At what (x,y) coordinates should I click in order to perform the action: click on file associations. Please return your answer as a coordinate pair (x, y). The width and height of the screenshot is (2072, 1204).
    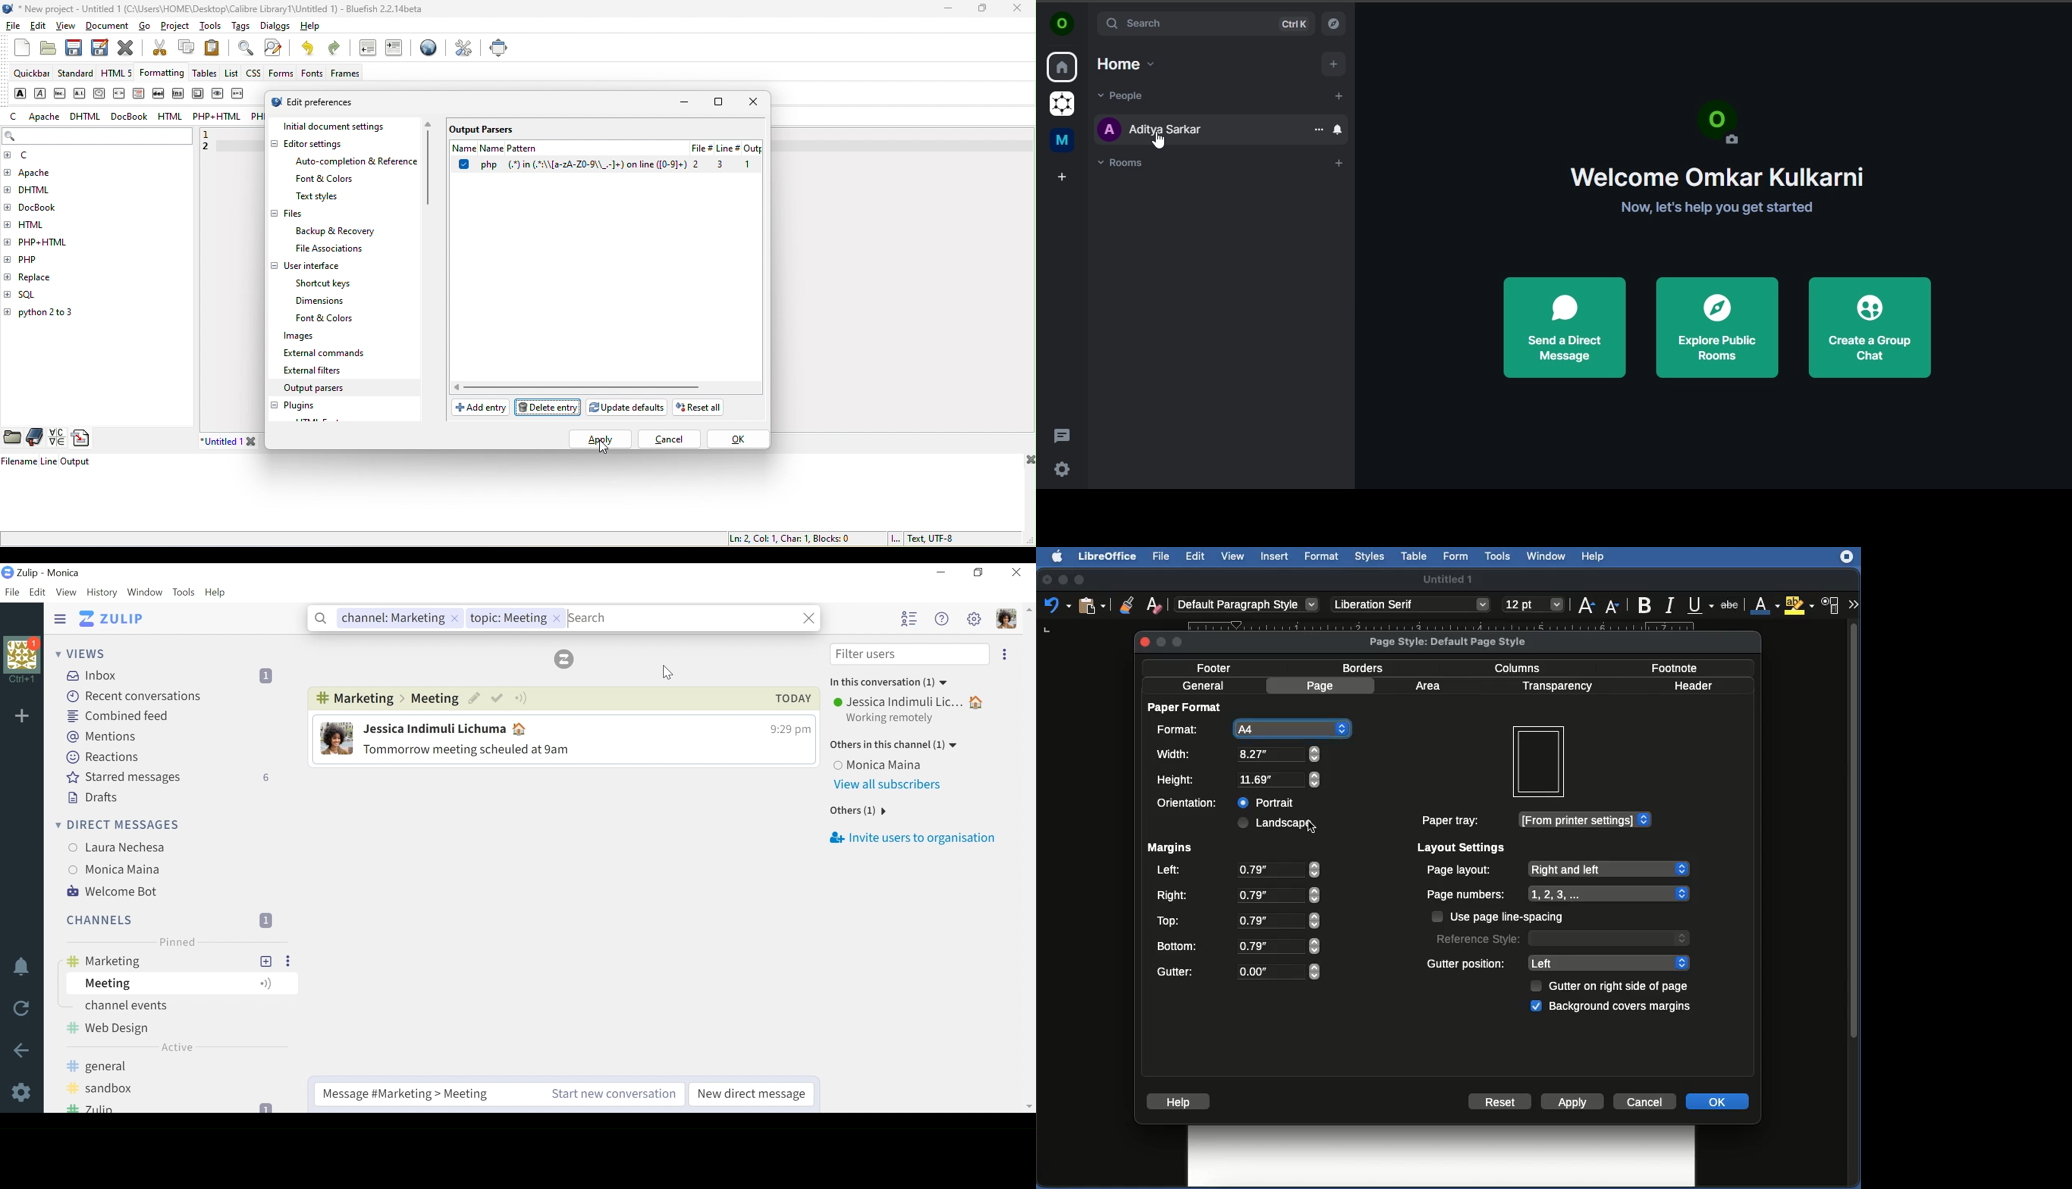
    Looking at the image, I should click on (322, 250).